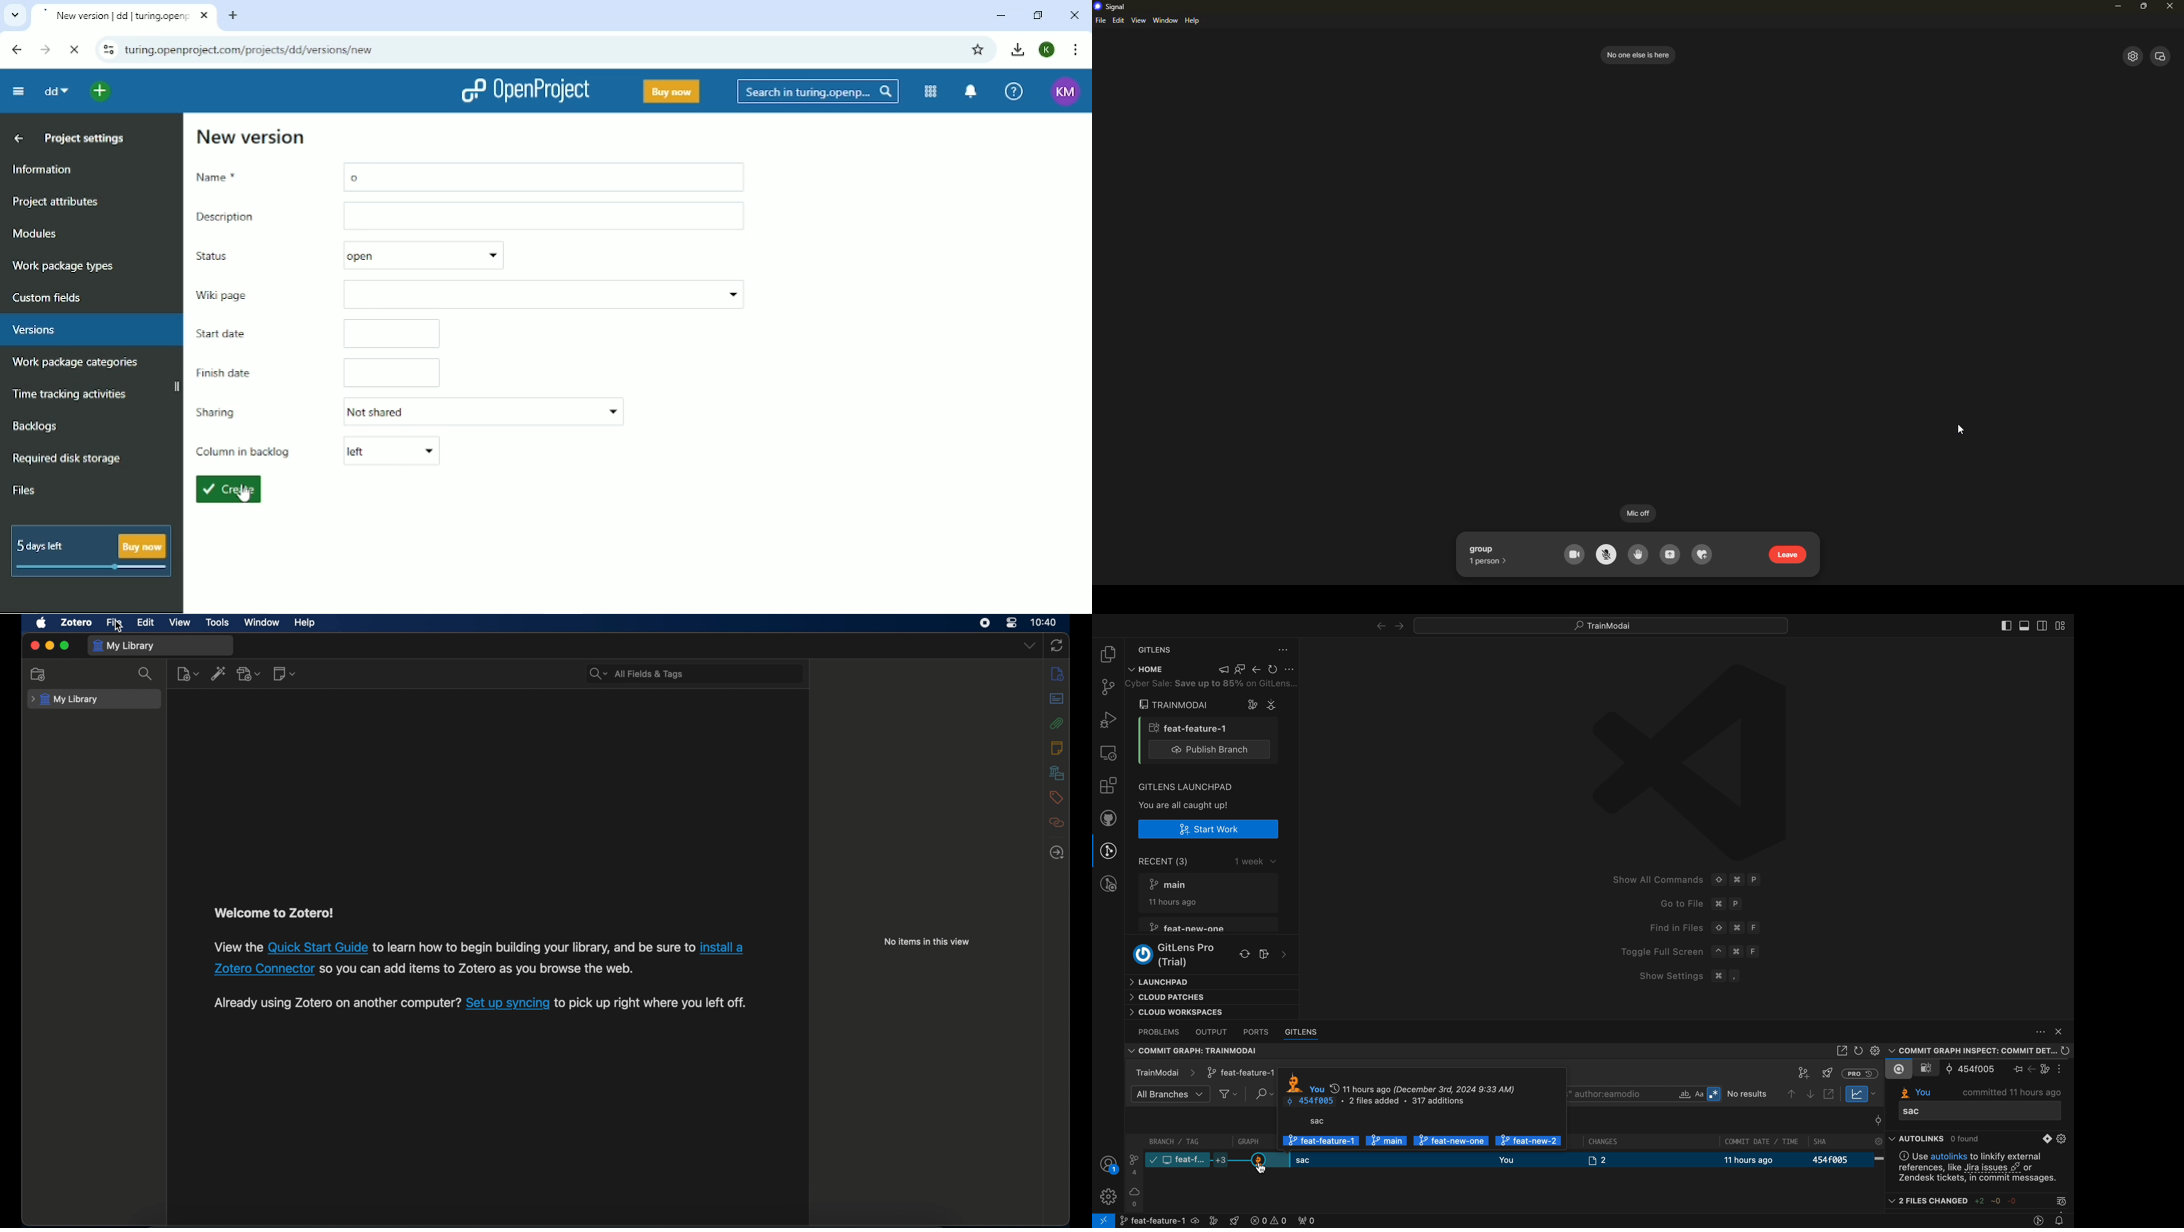  I want to click on New tab, so click(235, 16).